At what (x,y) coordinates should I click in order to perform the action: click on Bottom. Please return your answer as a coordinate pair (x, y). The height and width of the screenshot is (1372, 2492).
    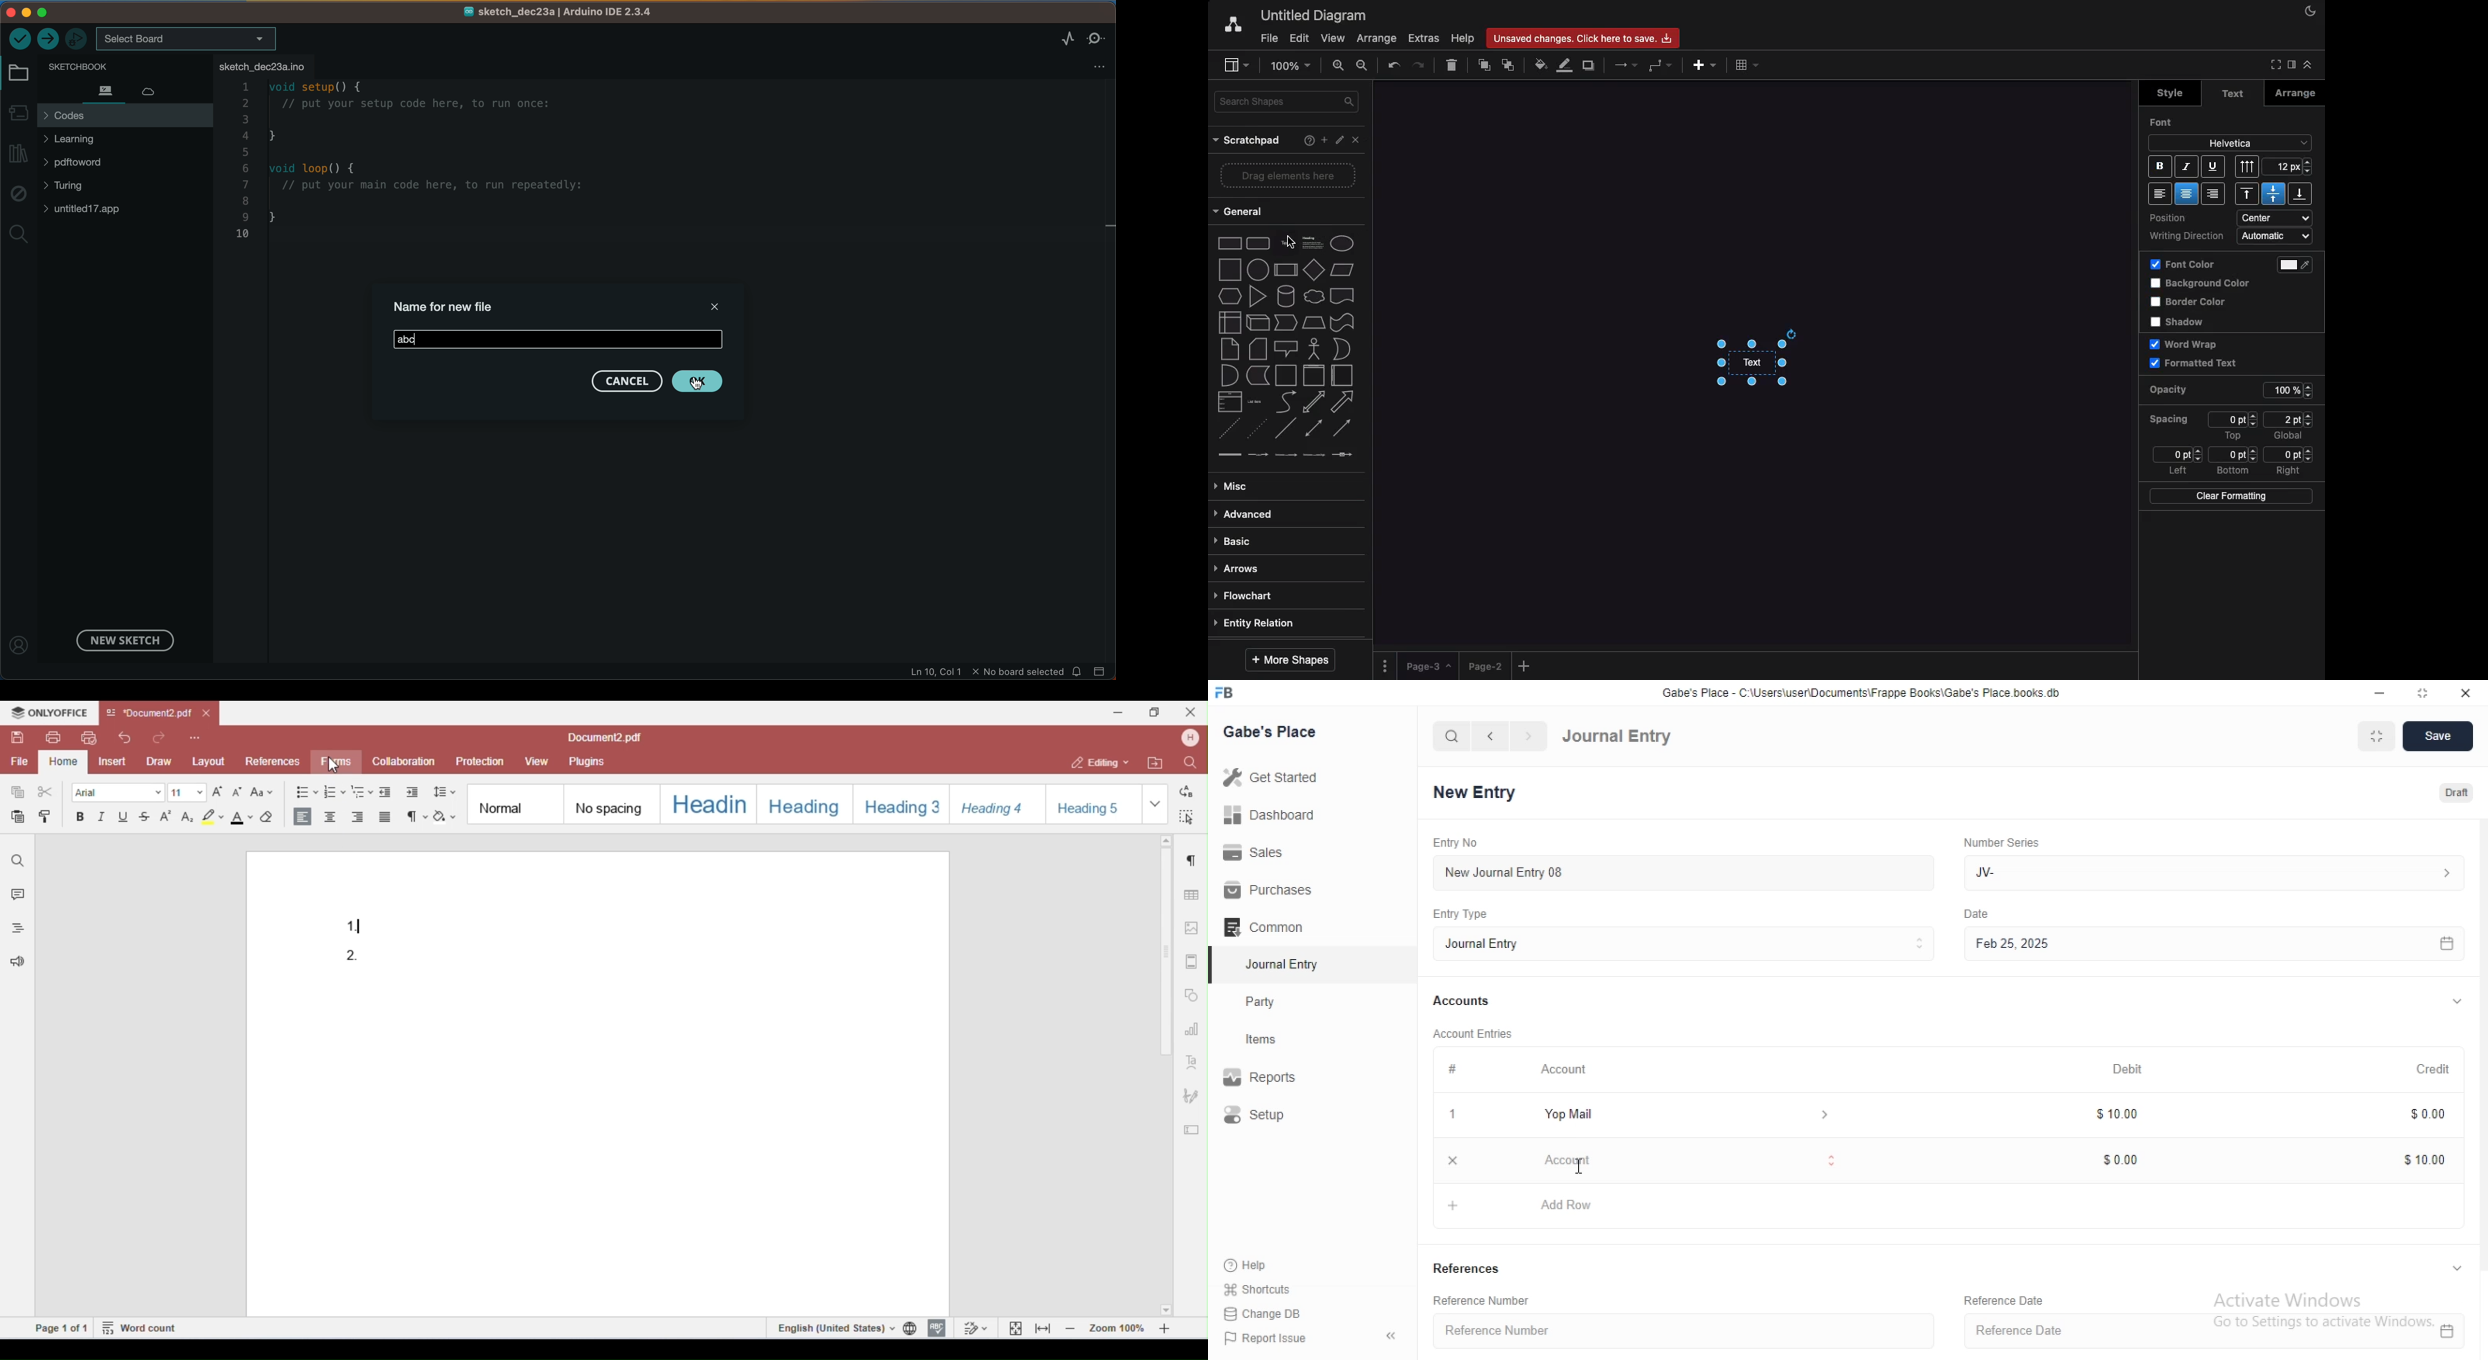
    Looking at the image, I should click on (2233, 471).